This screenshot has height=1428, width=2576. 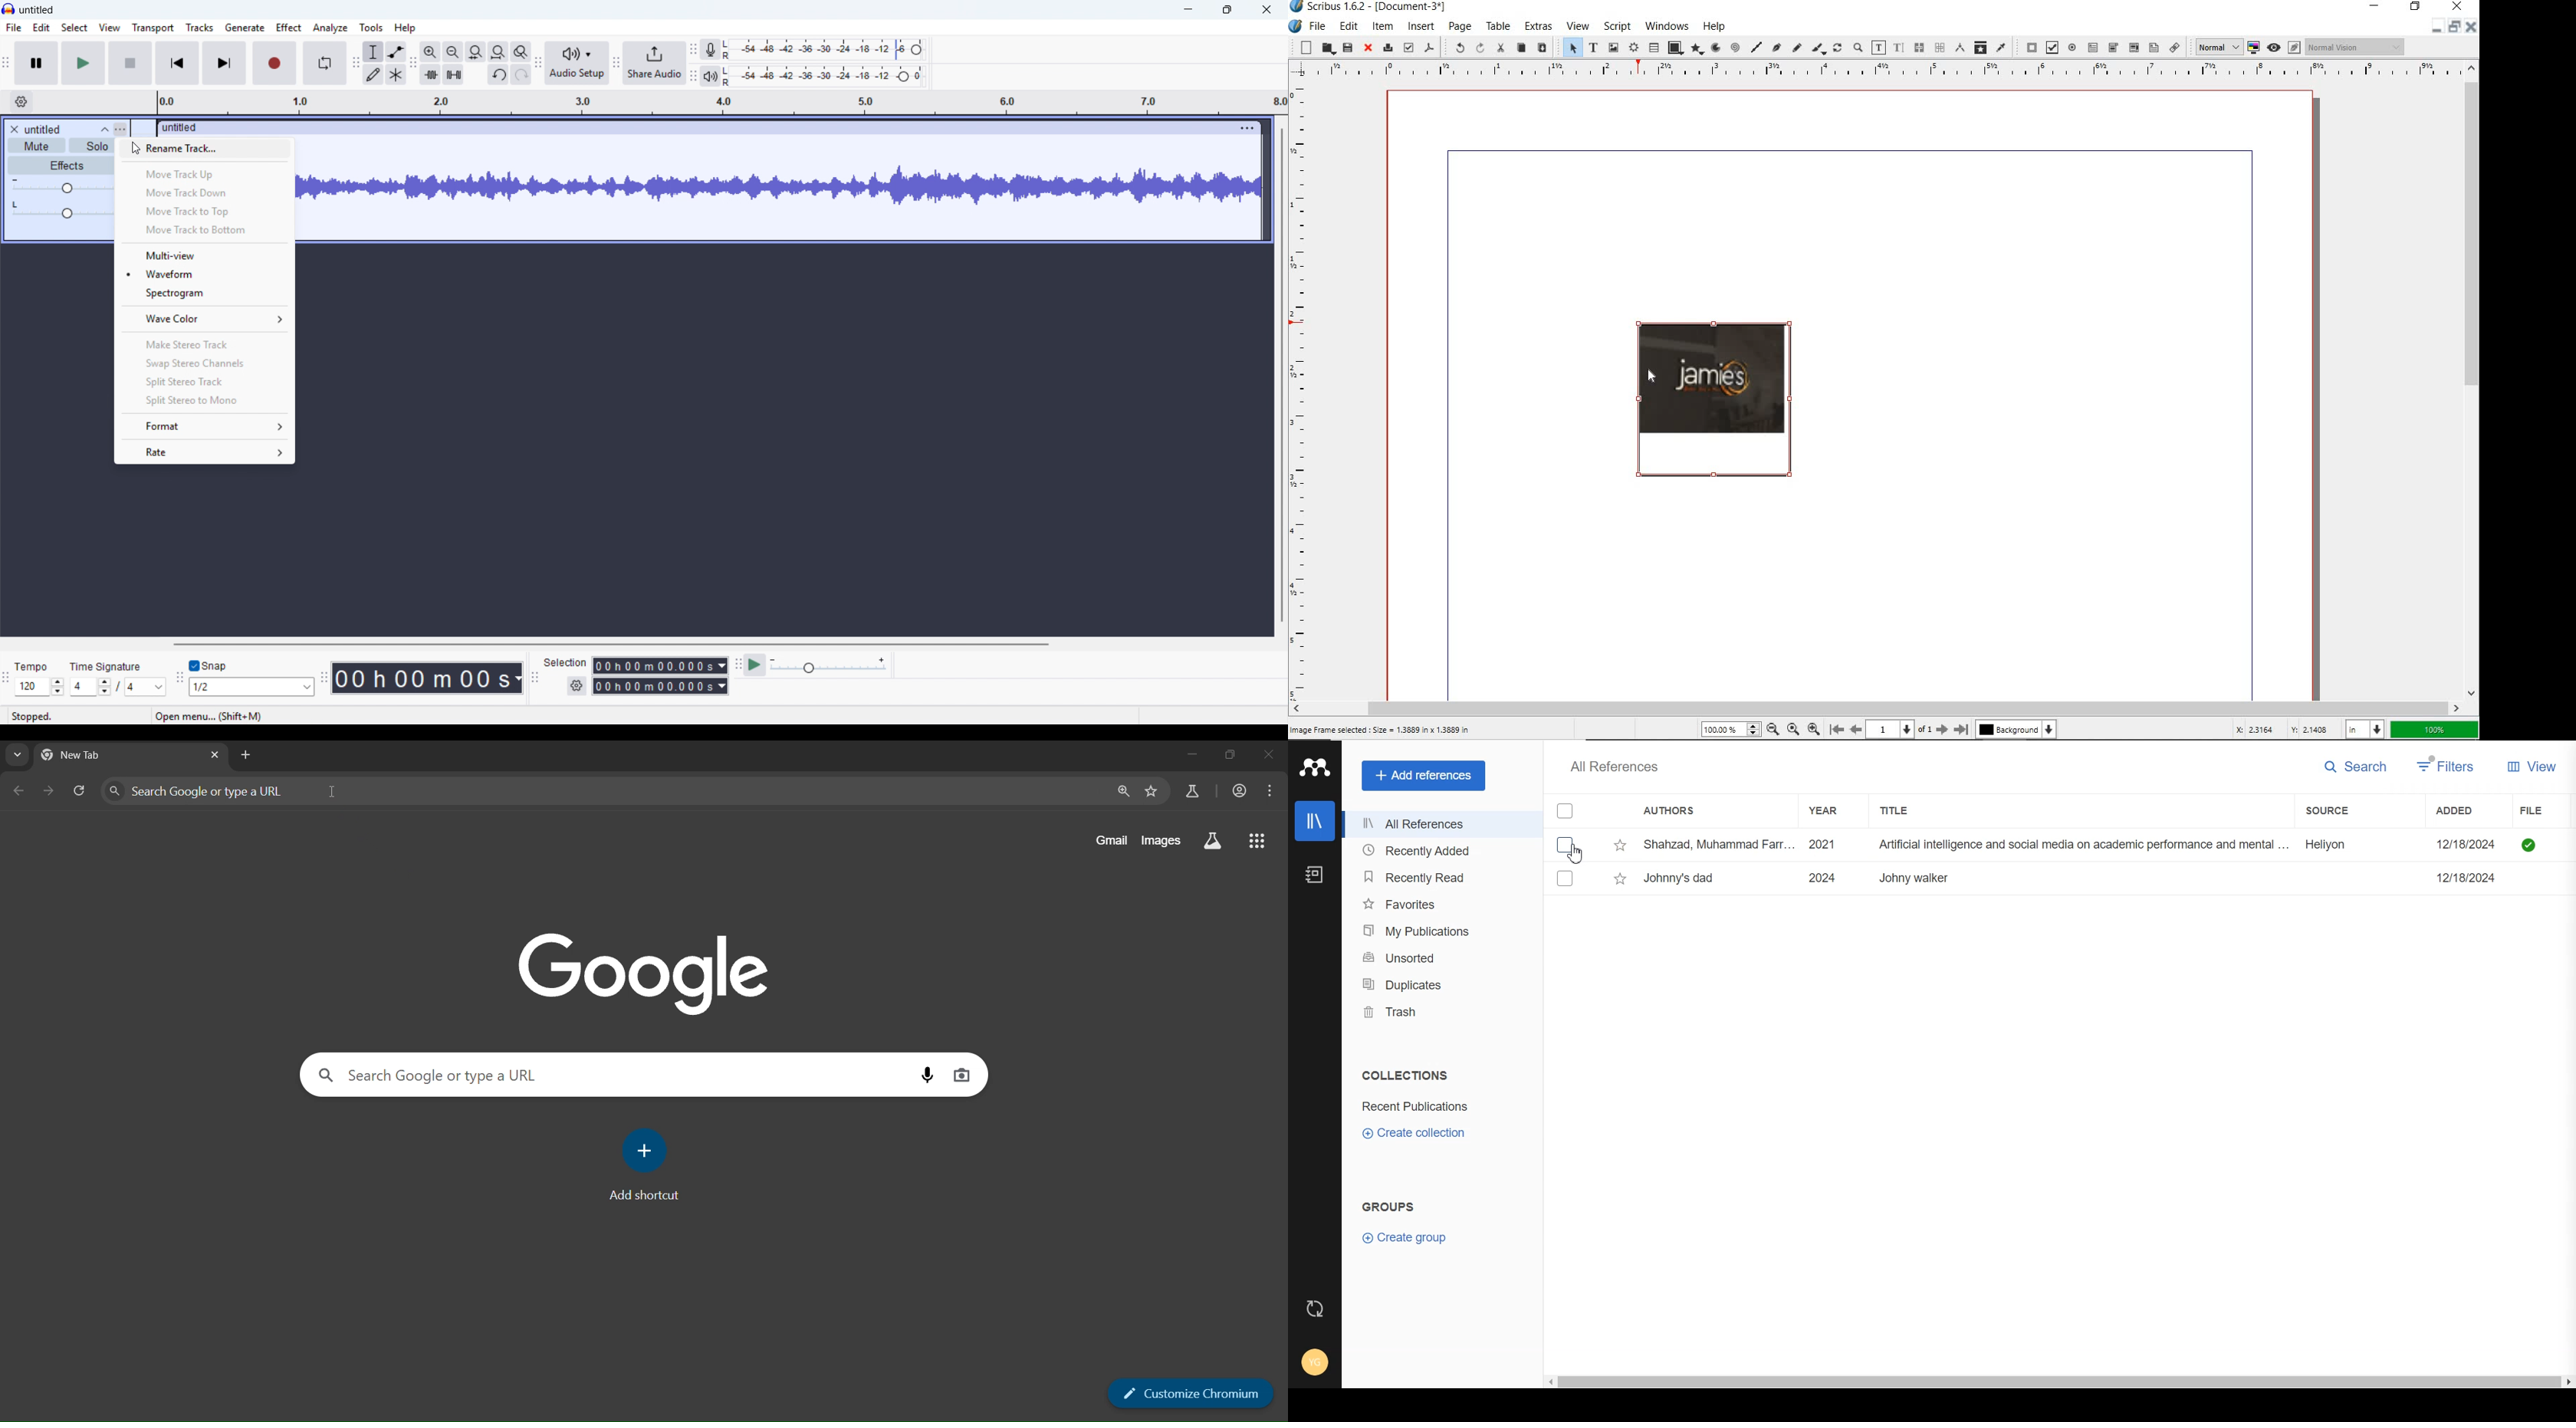 What do you see at coordinates (1538, 26) in the screenshot?
I see `EXTRAS` at bounding box center [1538, 26].